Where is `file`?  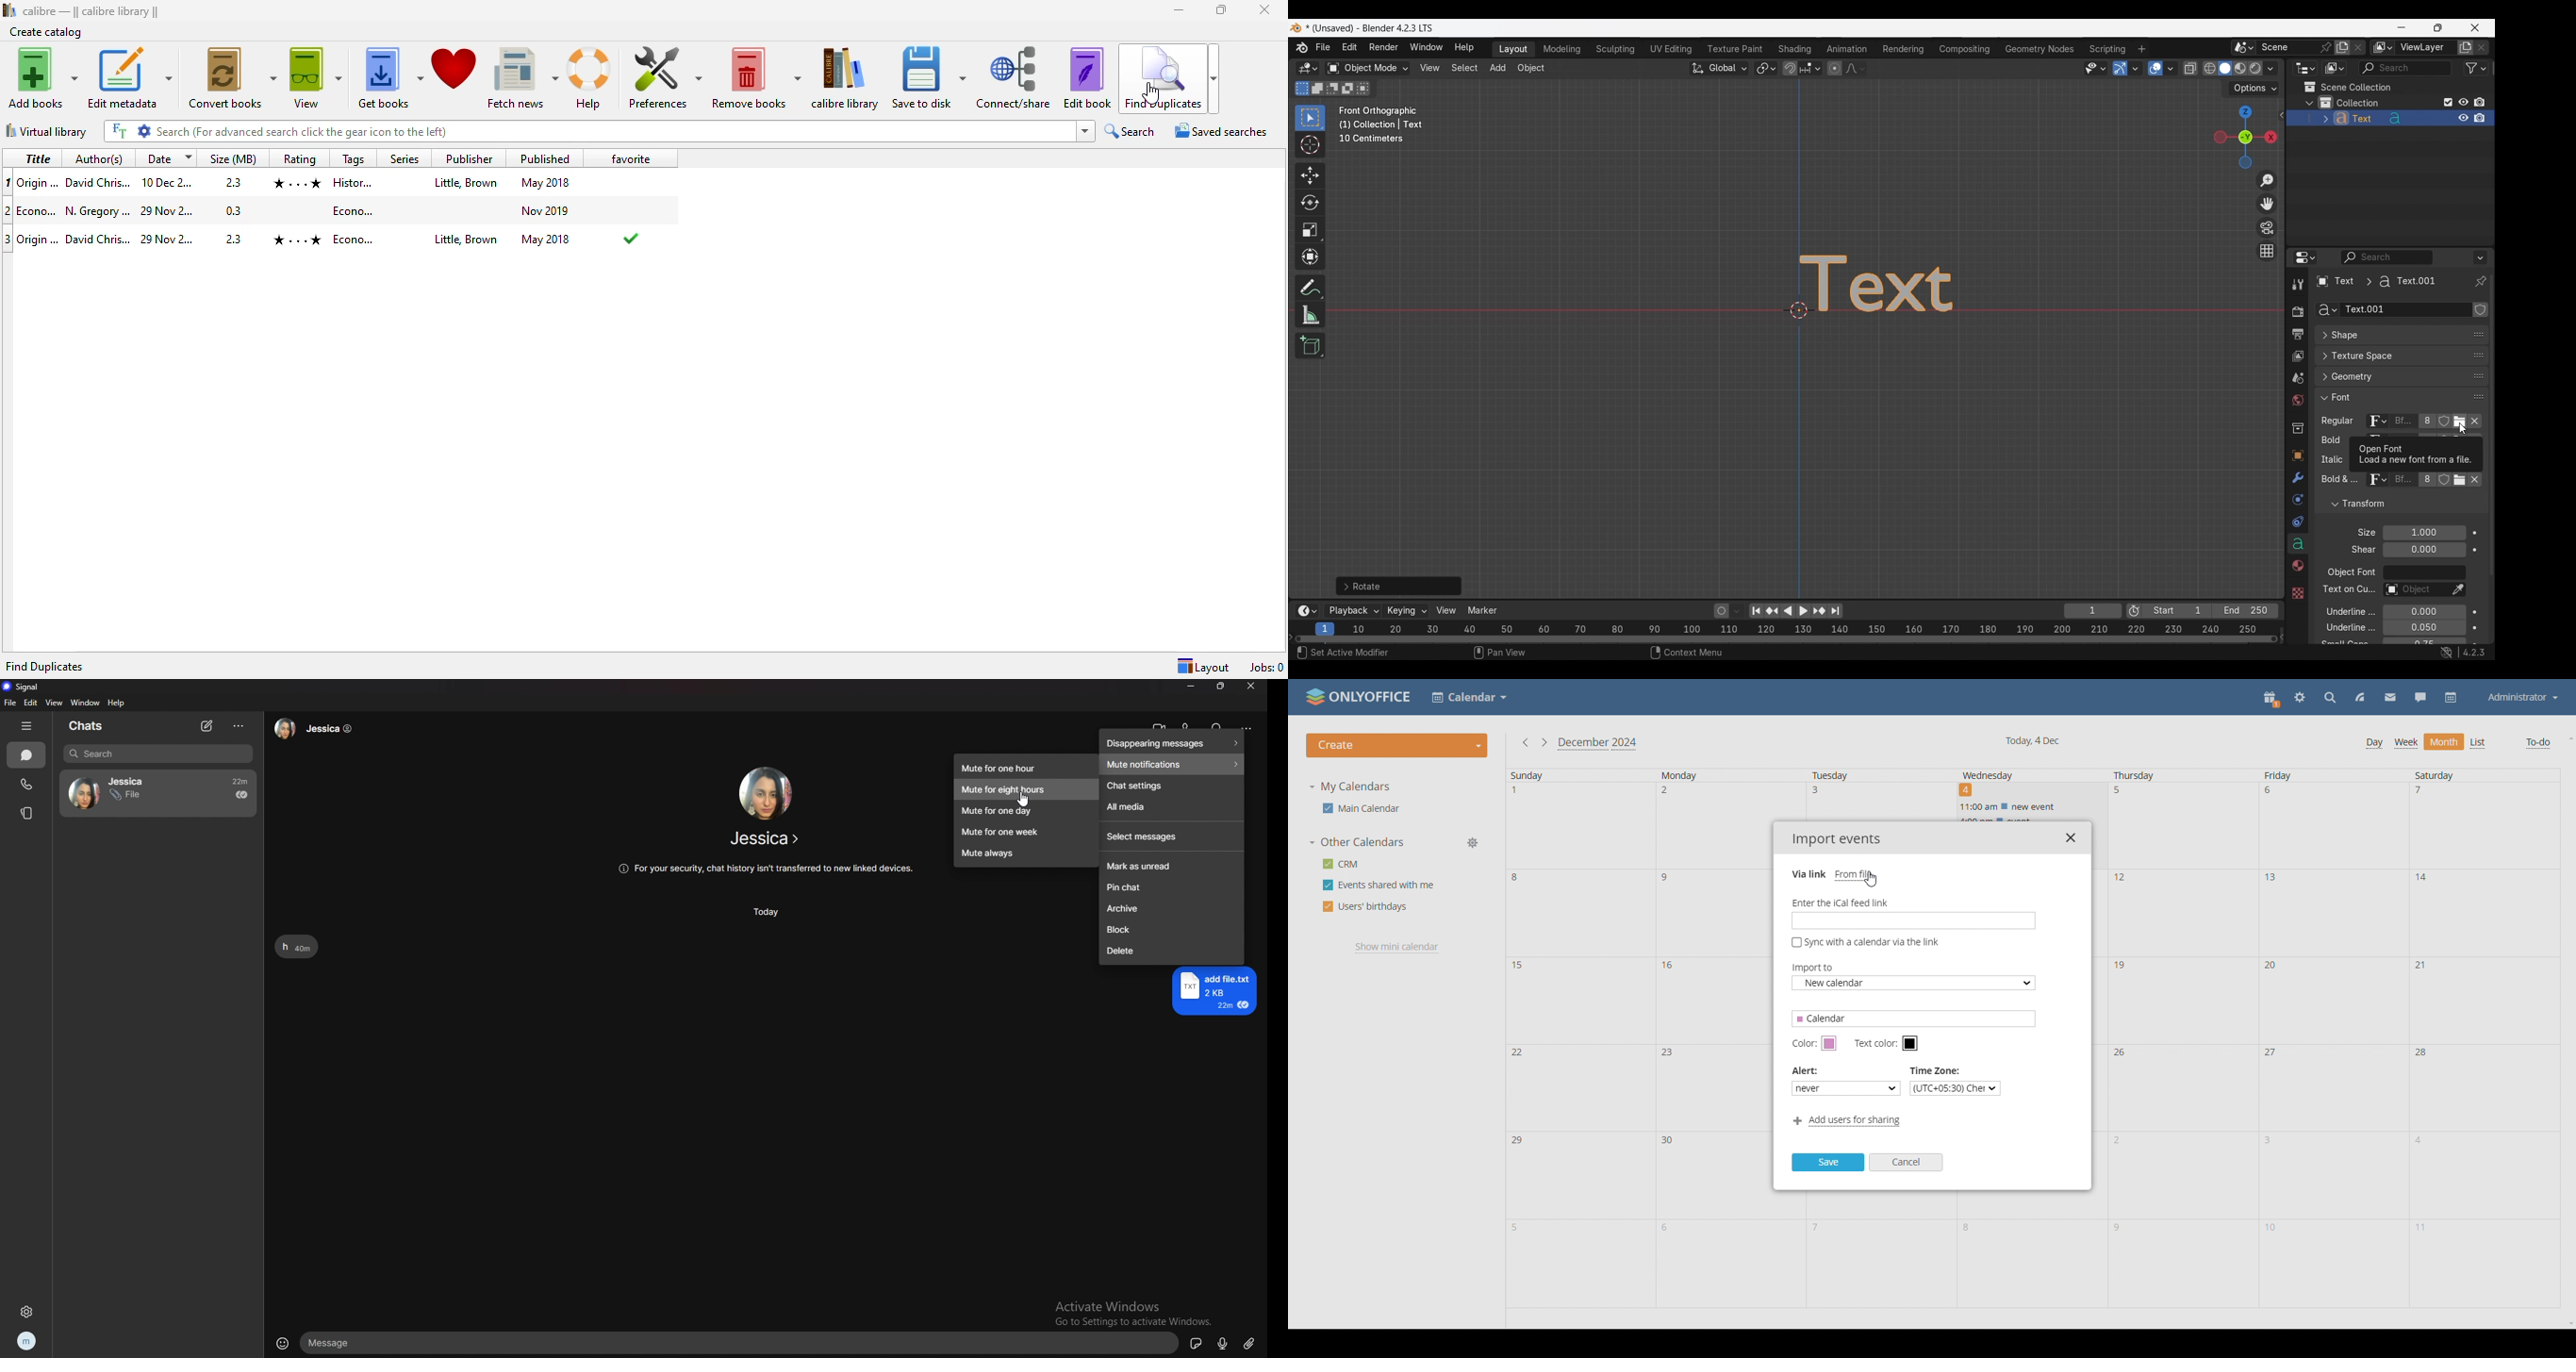
file is located at coordinates (11, 703).